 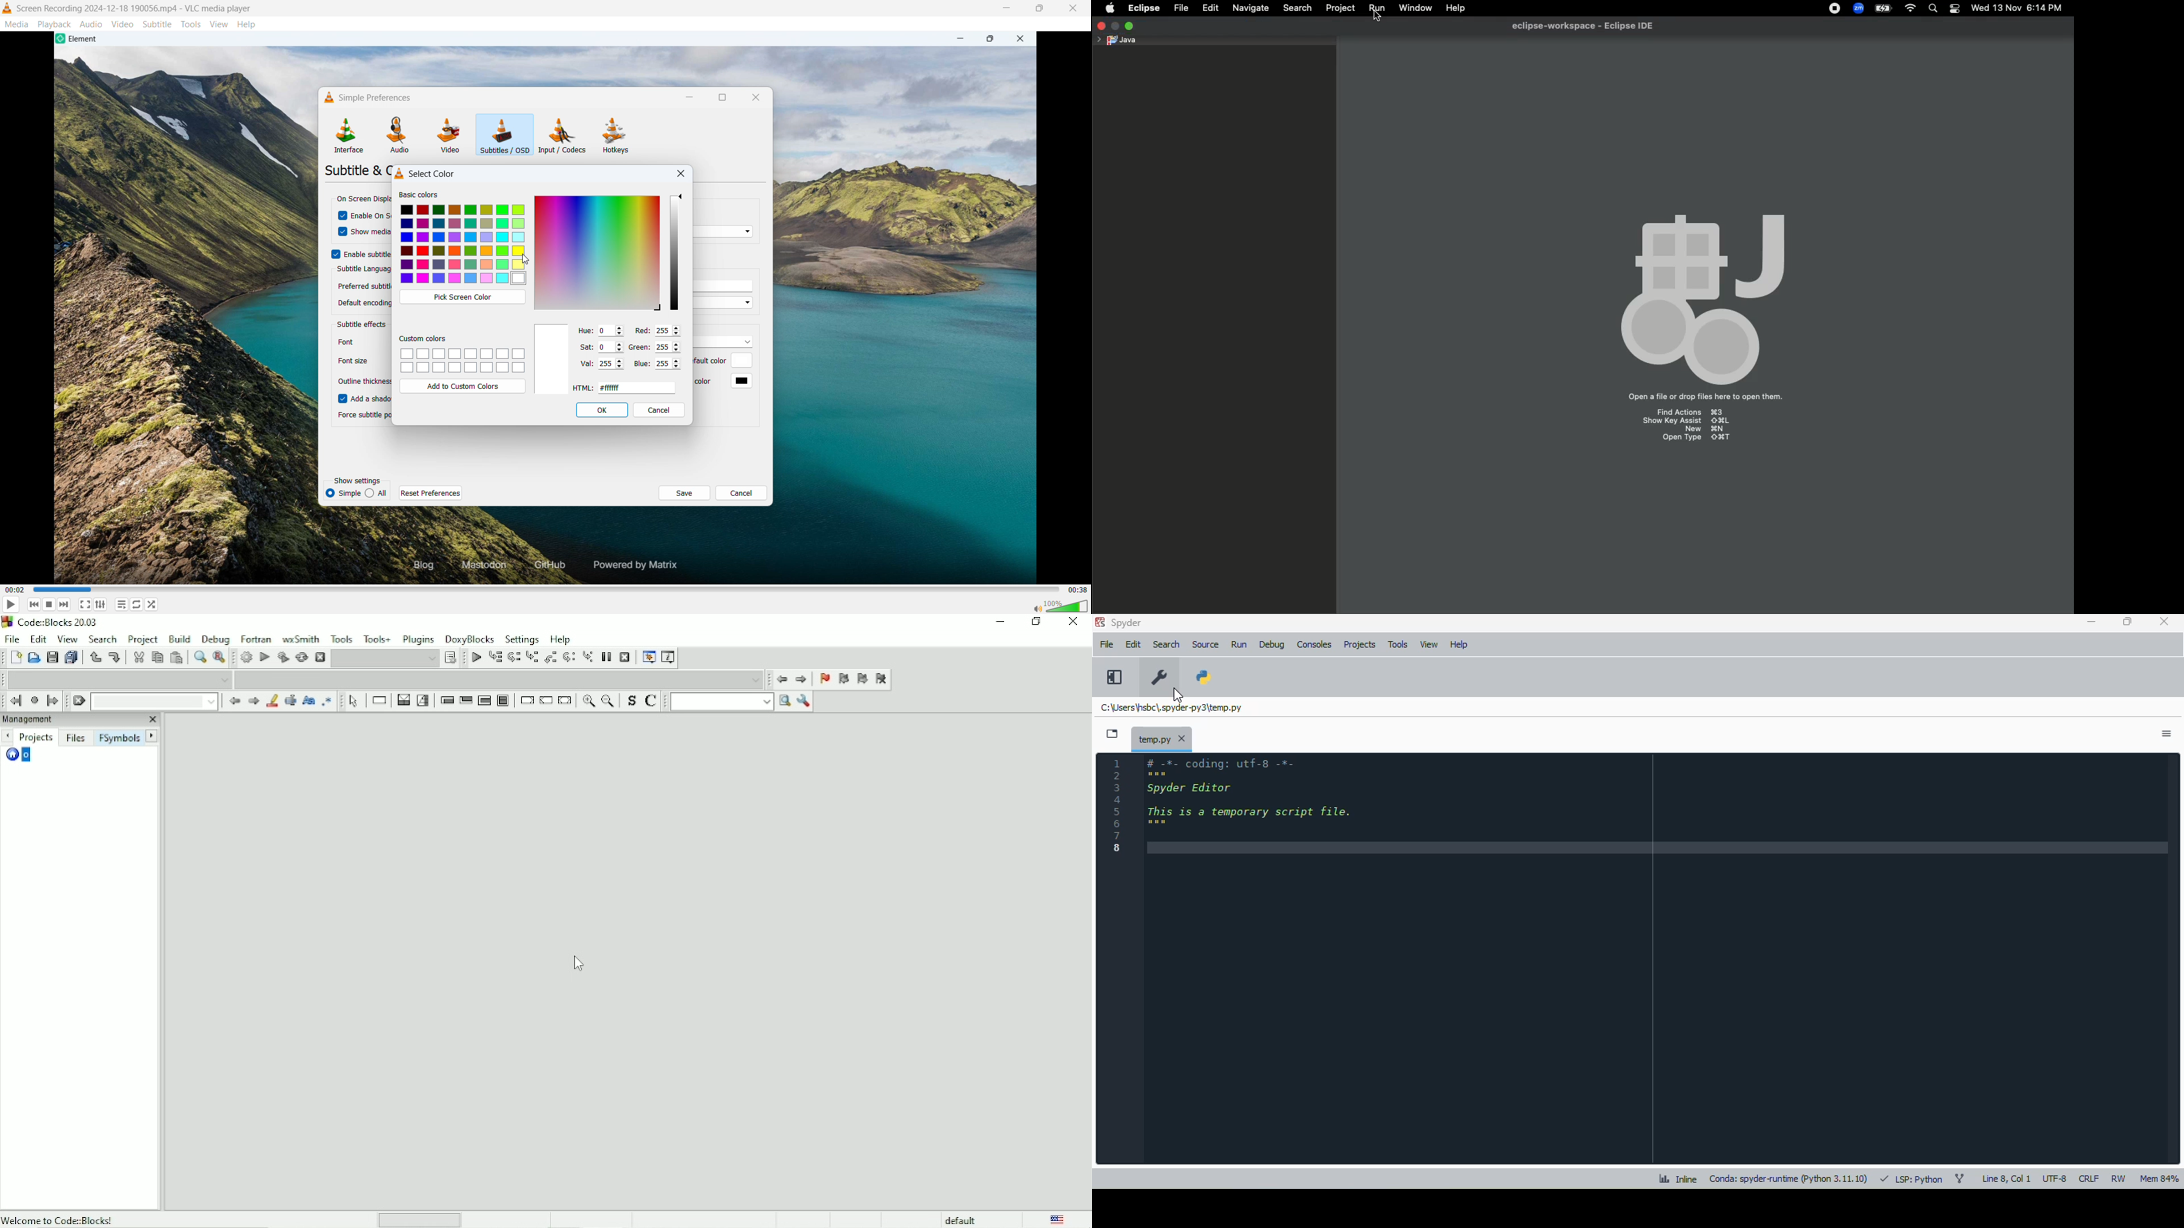 What do you see at coordinates (2090, 1180) in the screenshot?
I see `CRLF` at bounding box center [2090, 1180].